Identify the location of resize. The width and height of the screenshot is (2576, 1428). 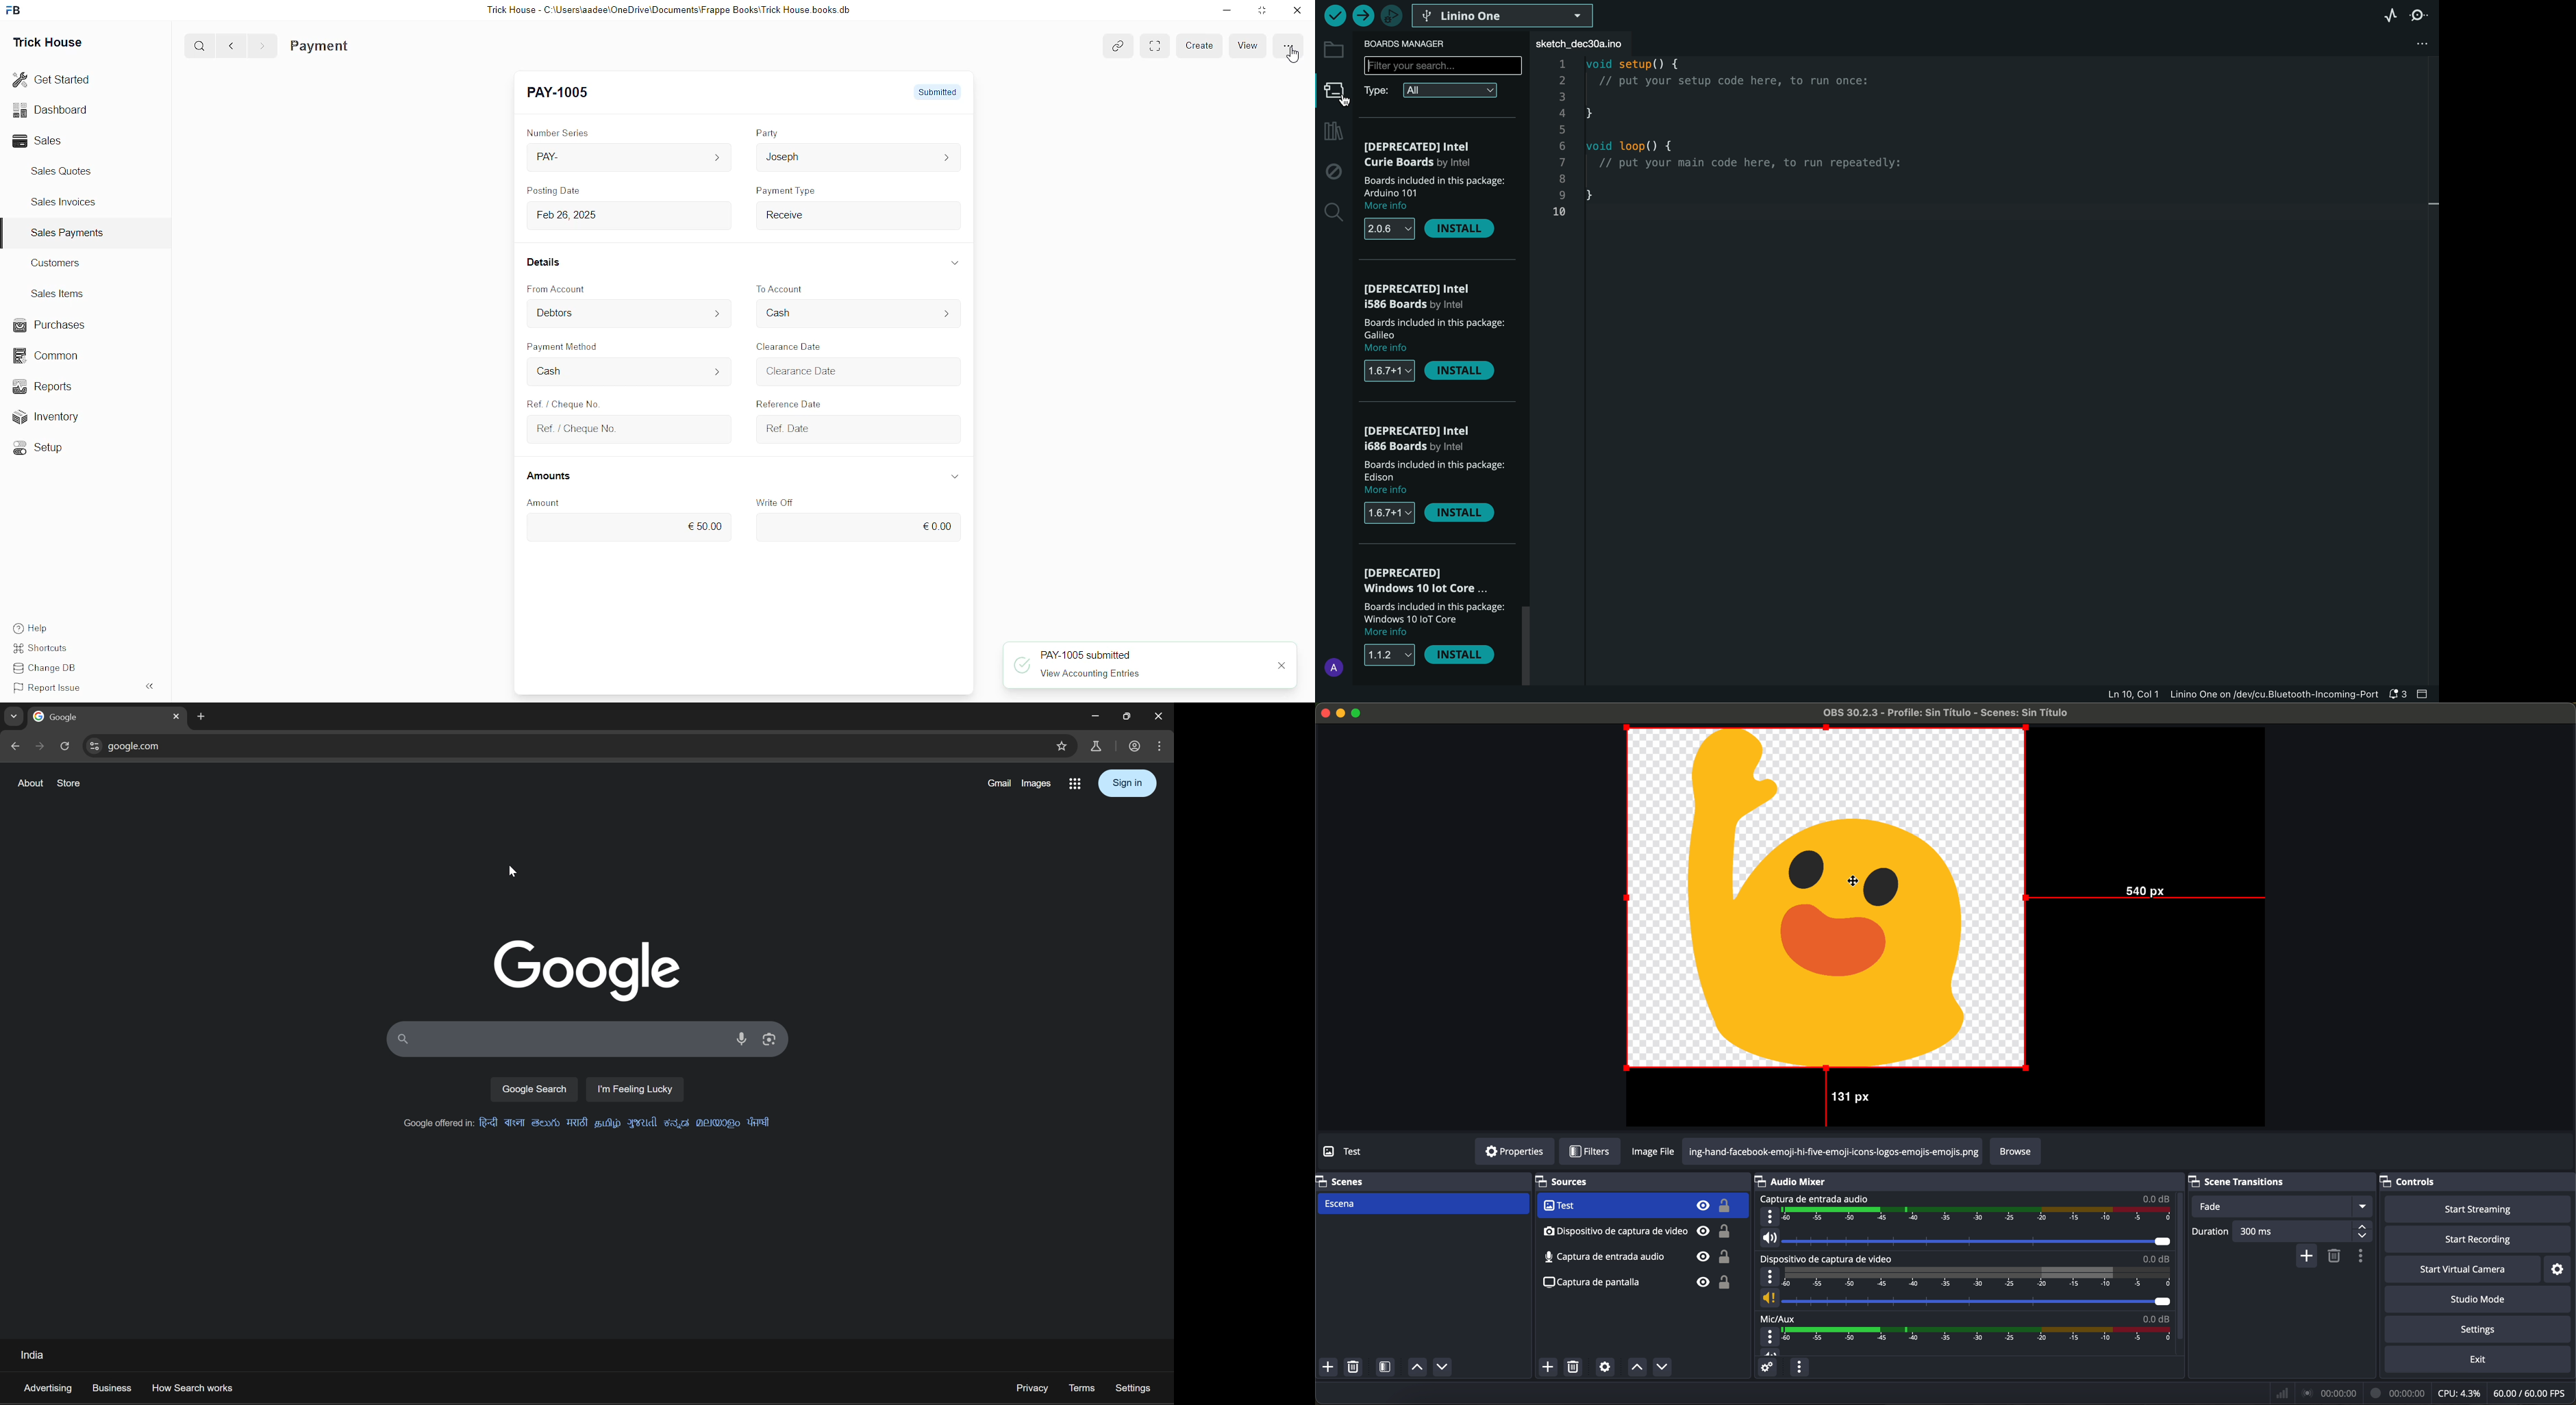
(1263, 10).